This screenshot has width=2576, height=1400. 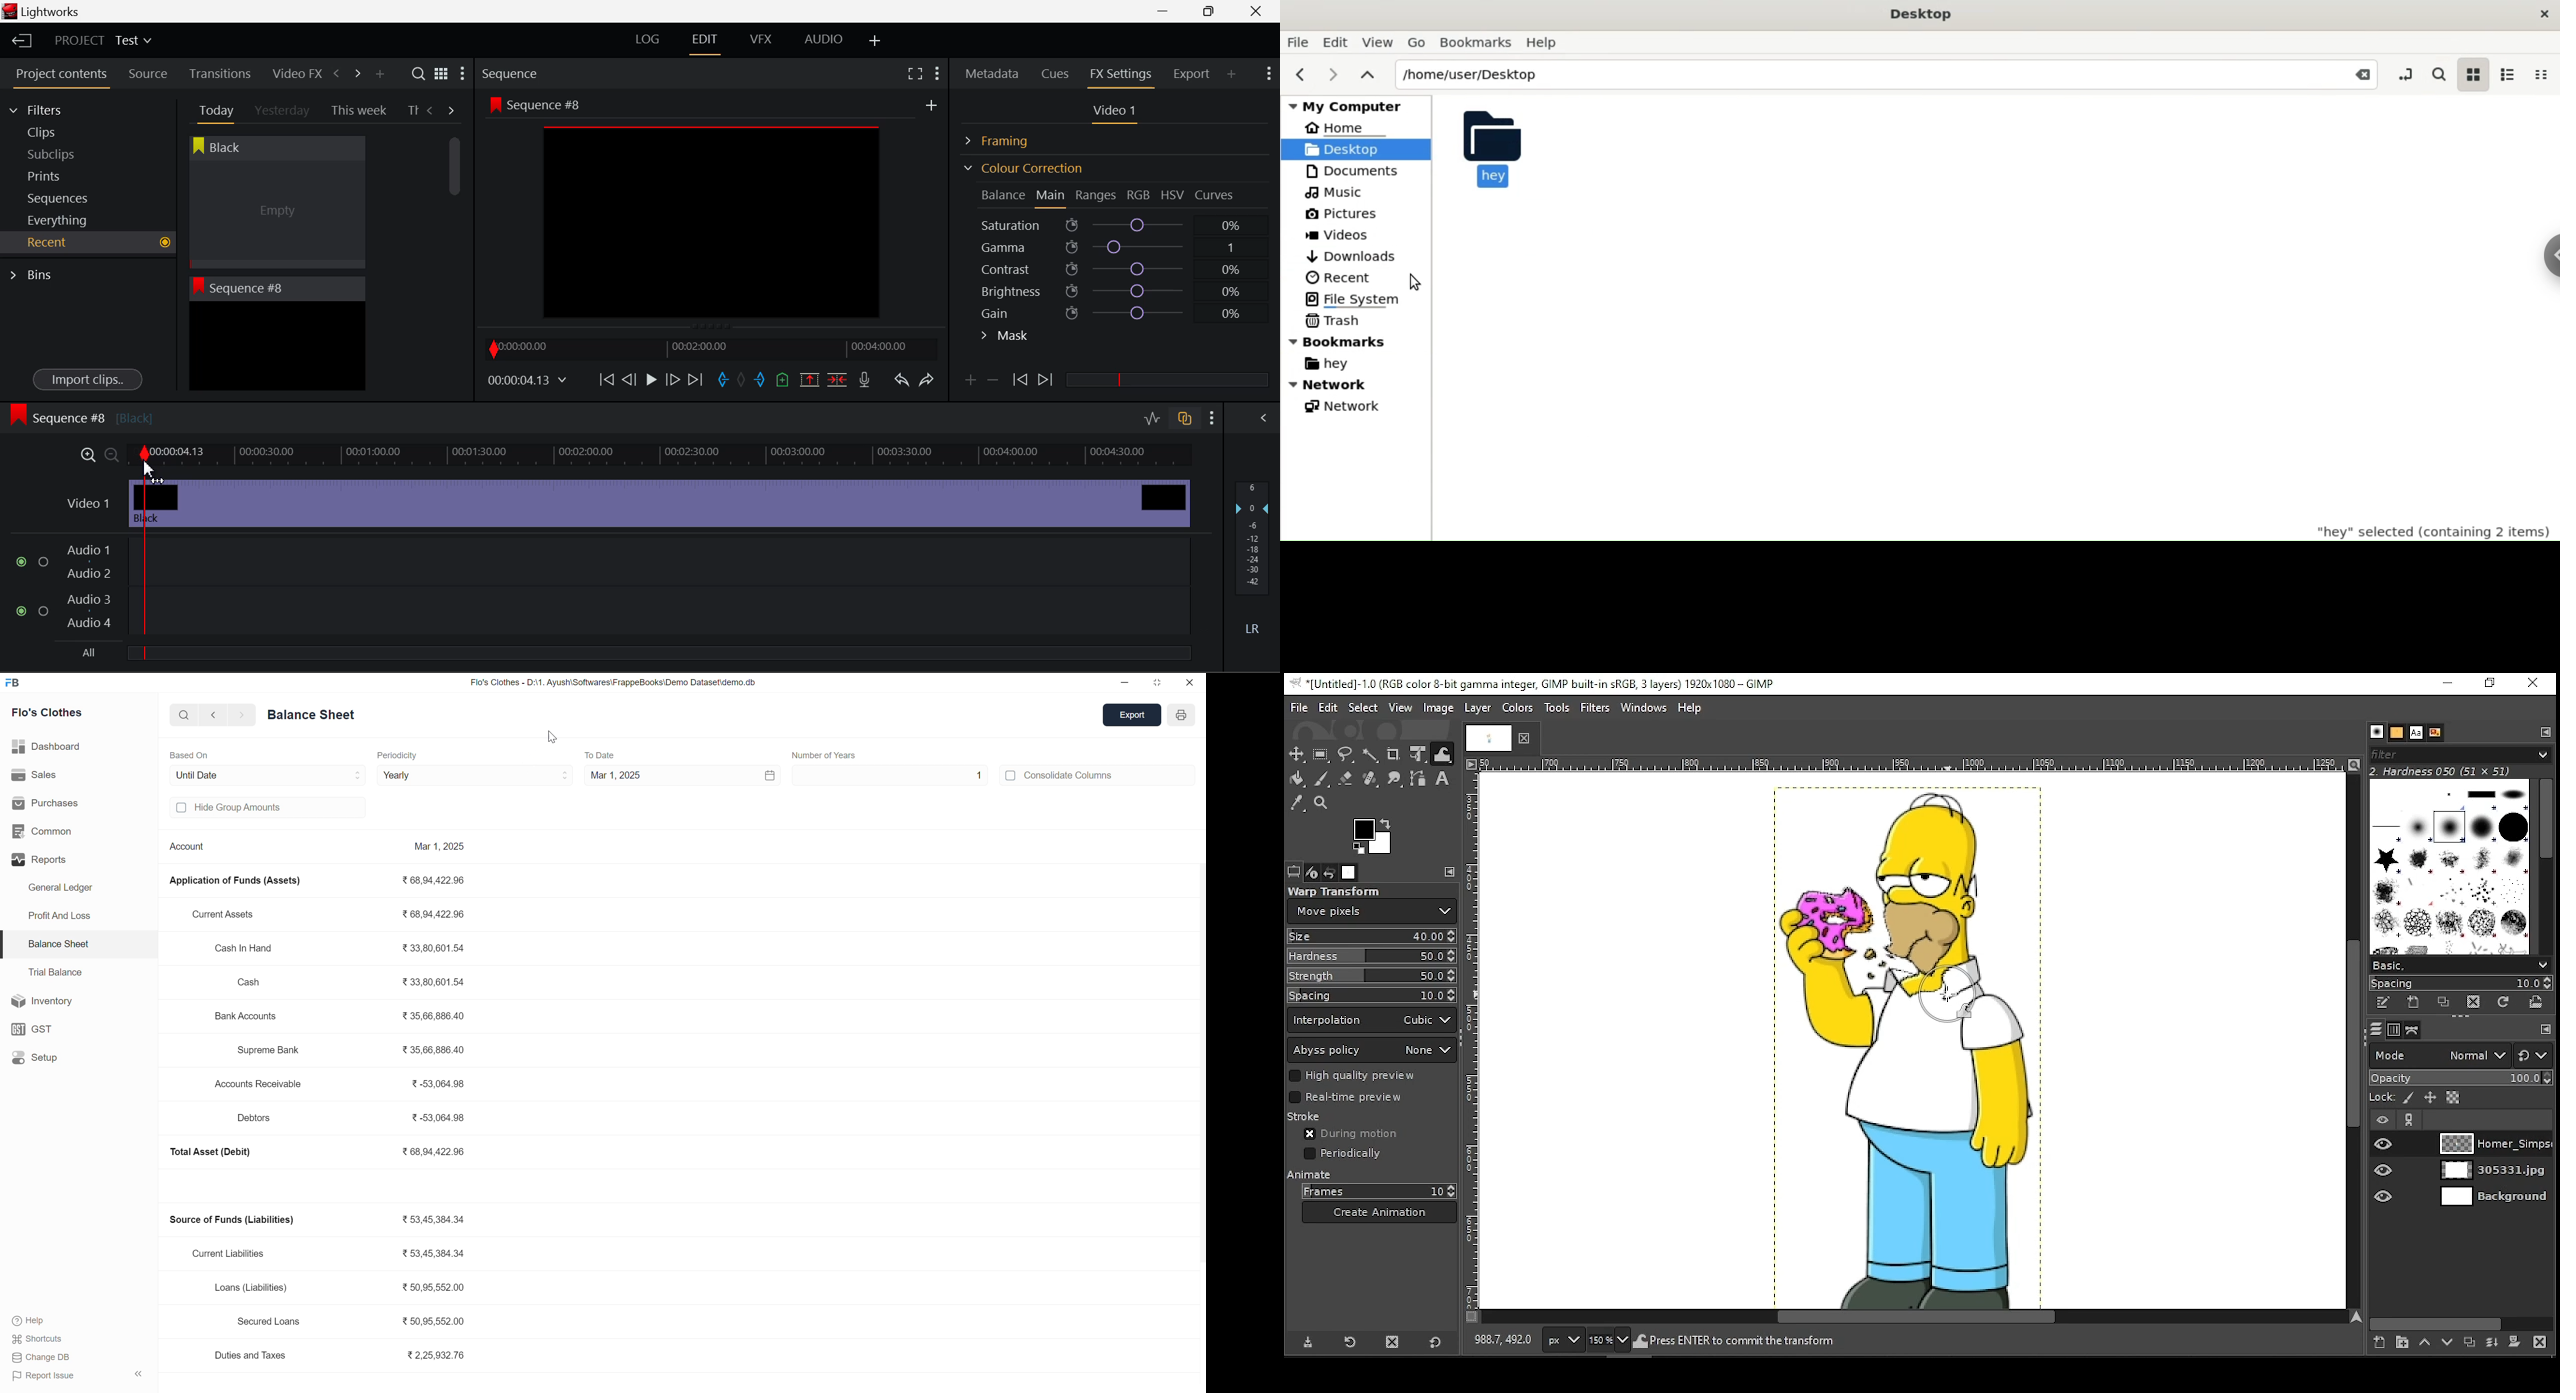 I want to click on Based On, so click(x=194, y=753).